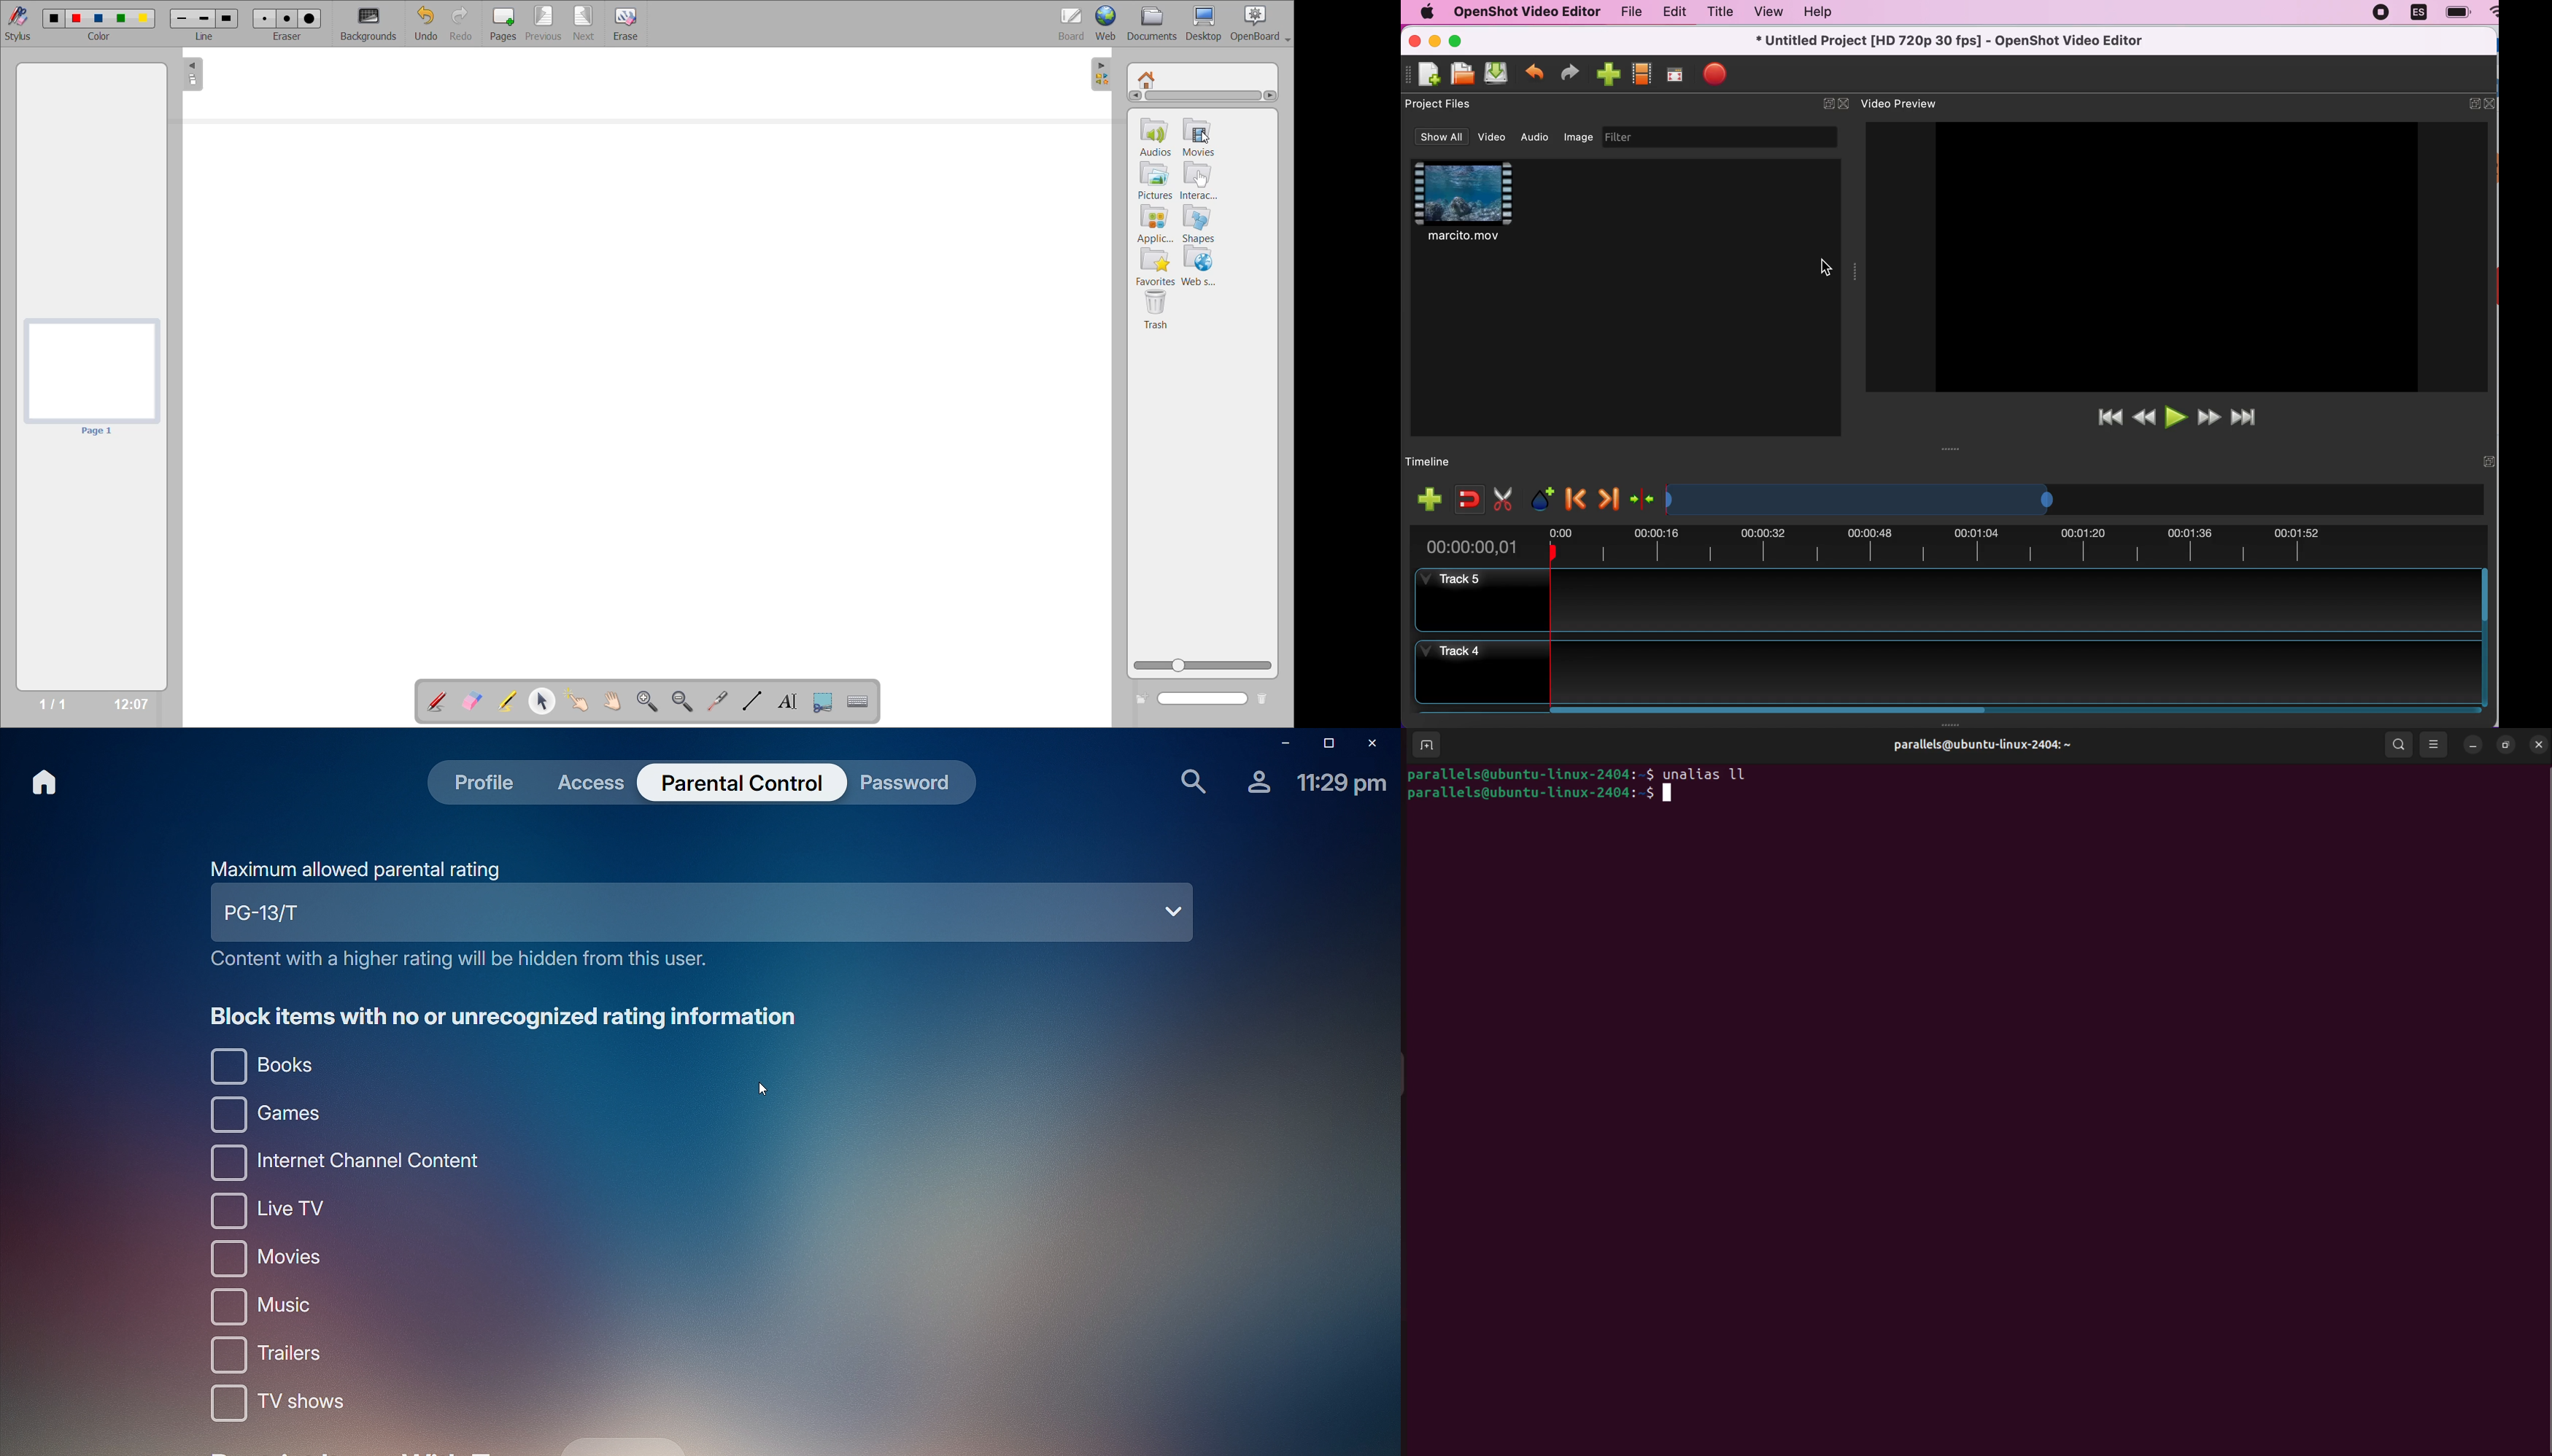 This screenshot has height=1456, width=2576. Describe the element at coordinates (1205, 700) in the screenshot. I see `name box` at that location.